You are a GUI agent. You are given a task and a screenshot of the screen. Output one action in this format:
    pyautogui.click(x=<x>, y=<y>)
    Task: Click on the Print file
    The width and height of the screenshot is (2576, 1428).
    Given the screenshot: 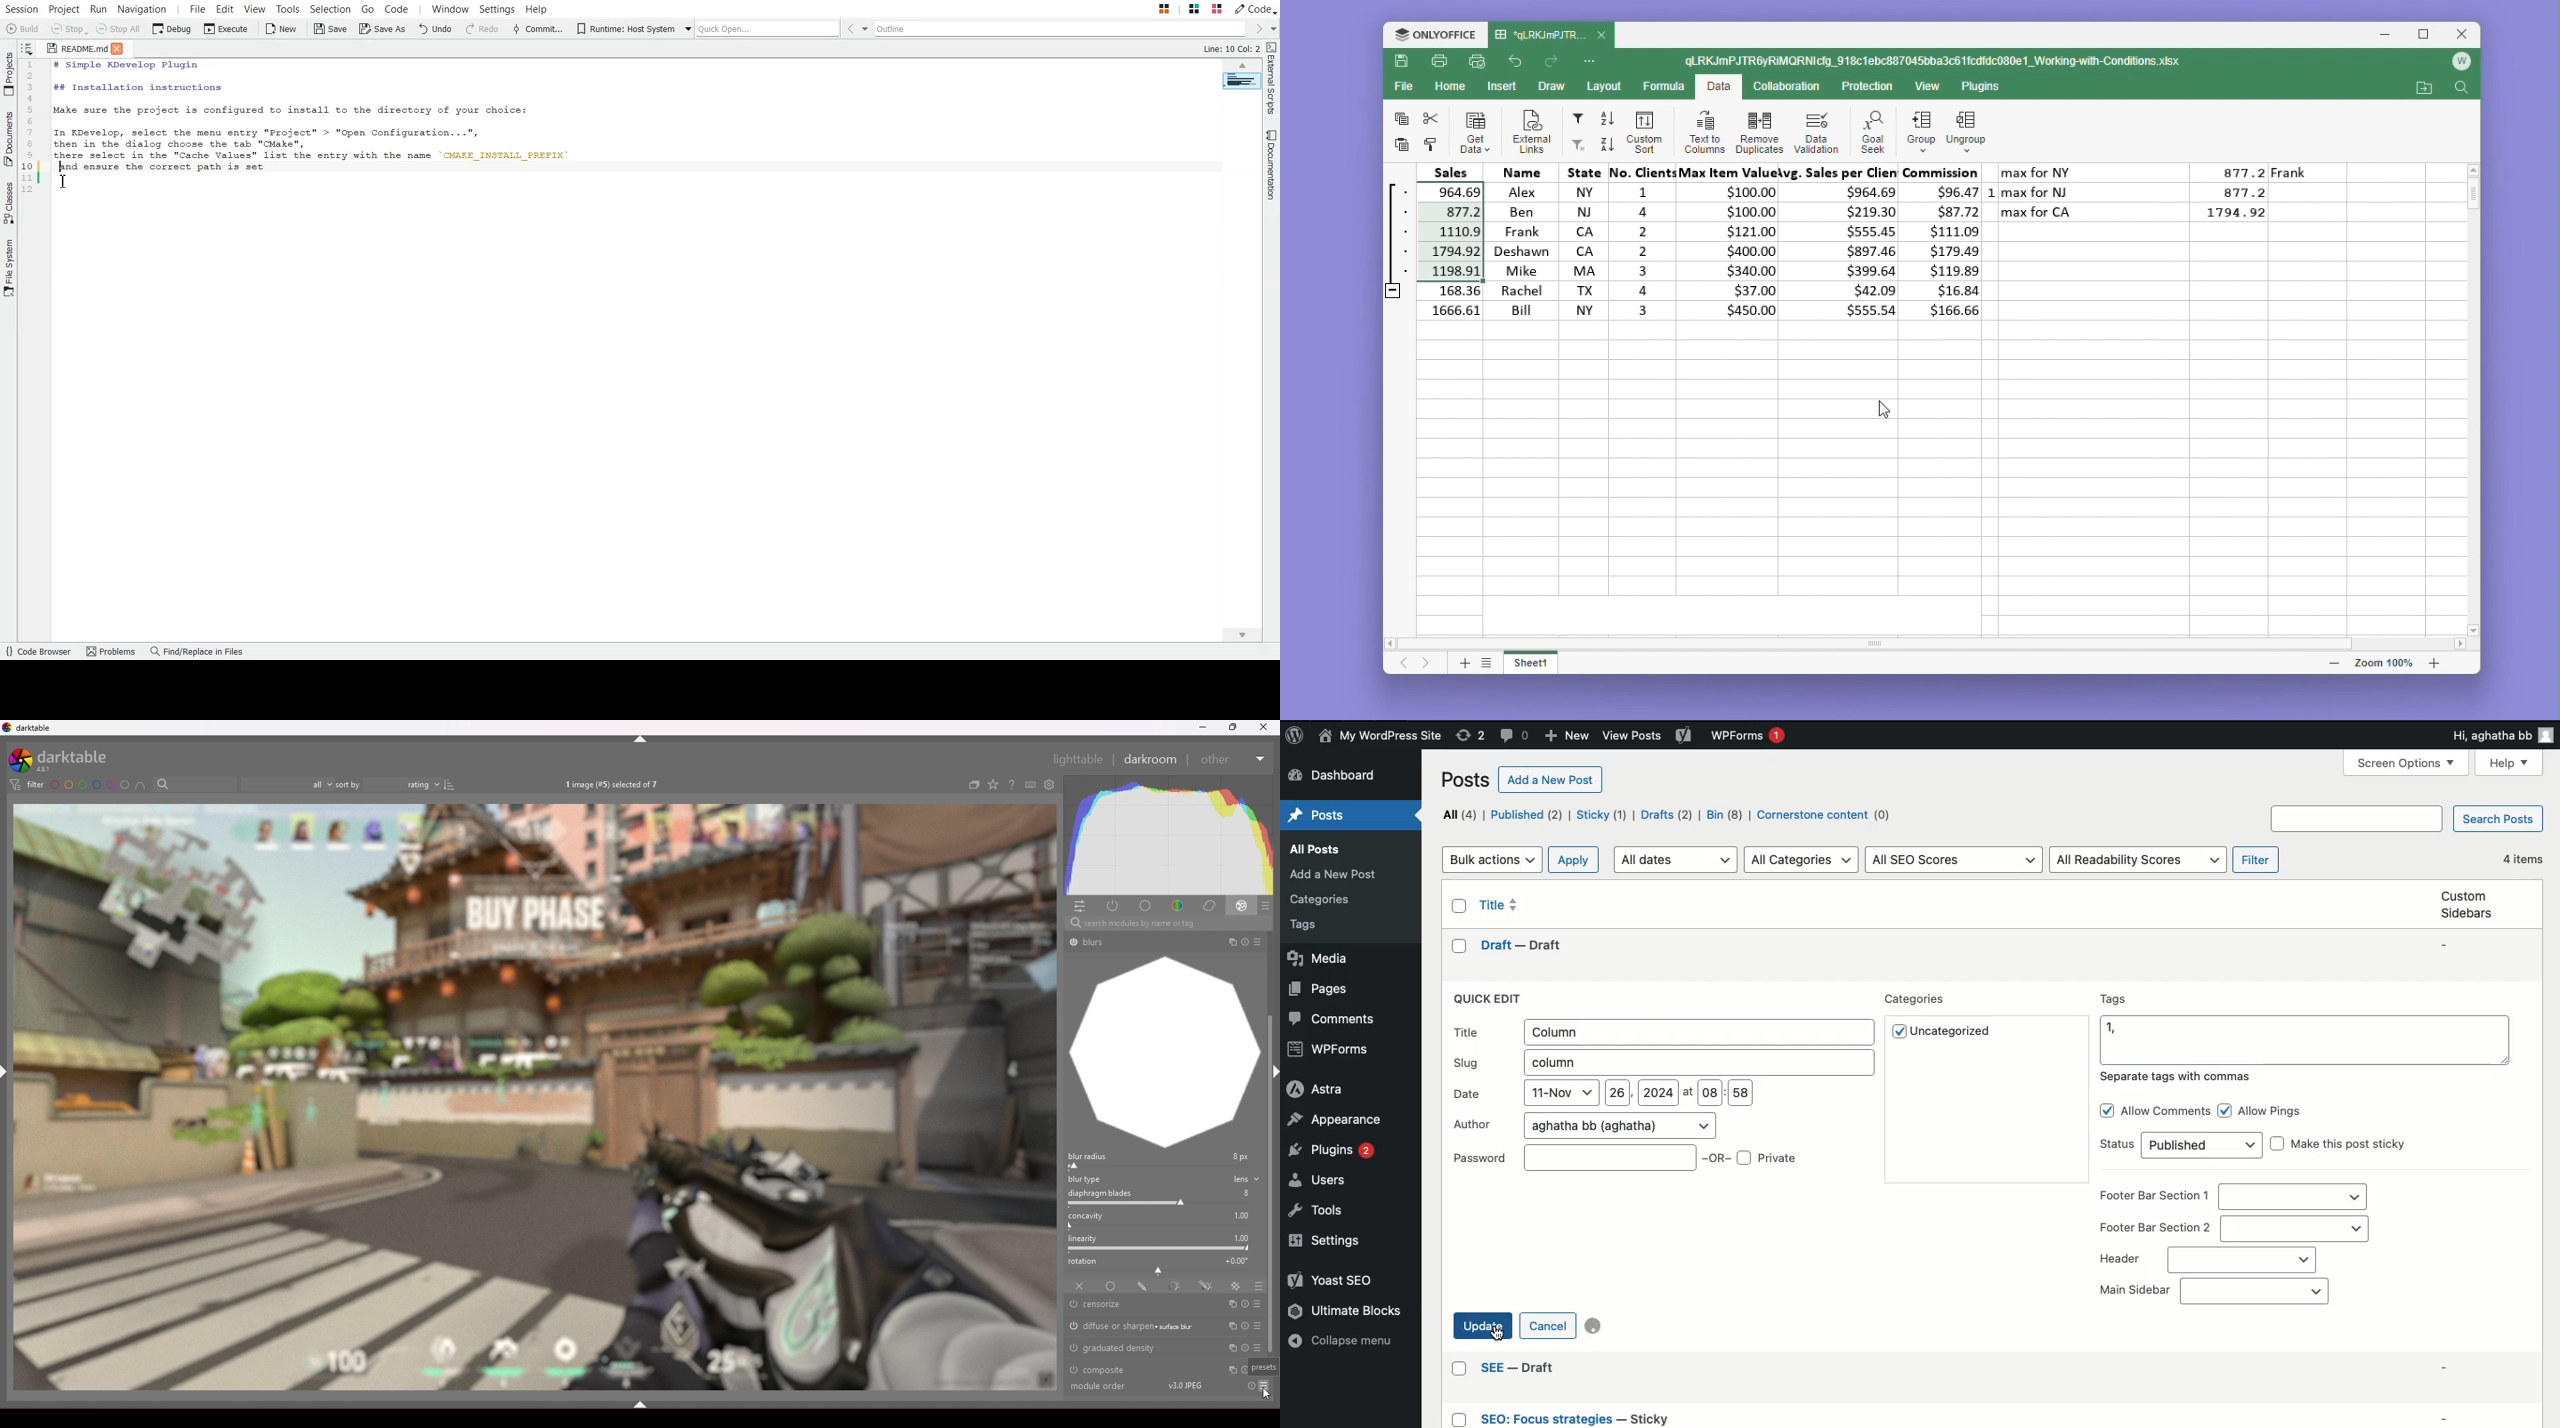 What is the action you would take?
    pyautogui.click(x=1438, y=63)
    